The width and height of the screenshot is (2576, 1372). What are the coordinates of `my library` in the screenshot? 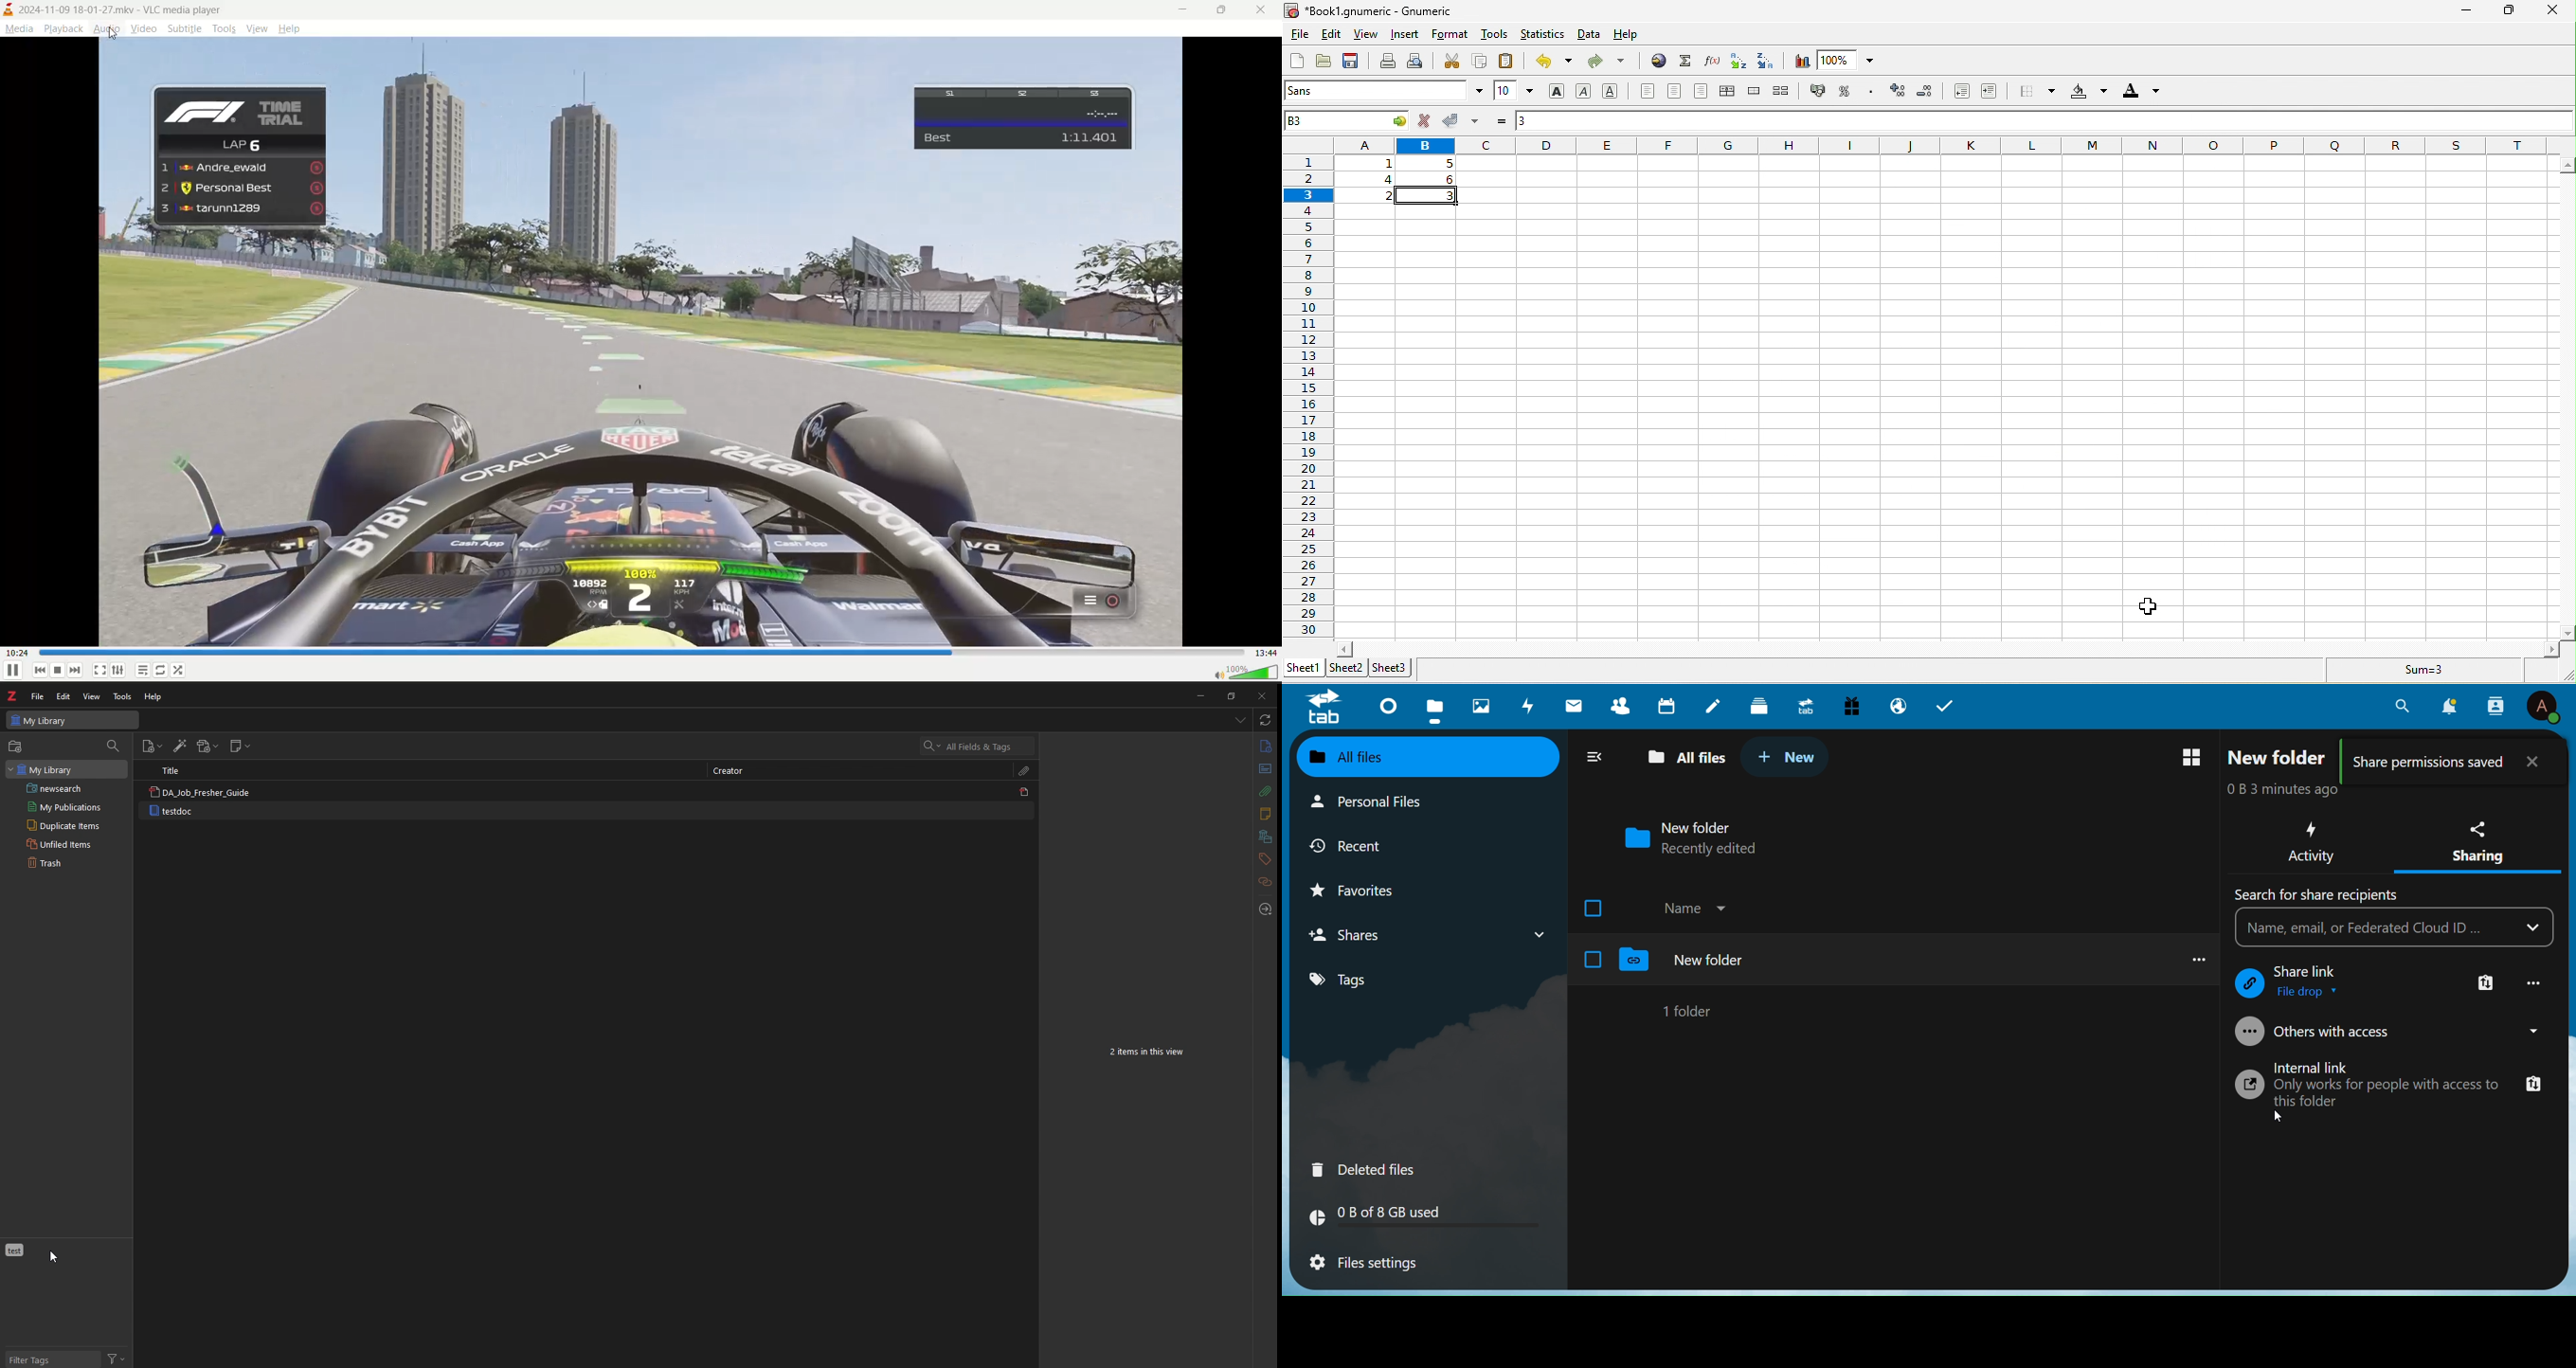 It's located at (67, 769).